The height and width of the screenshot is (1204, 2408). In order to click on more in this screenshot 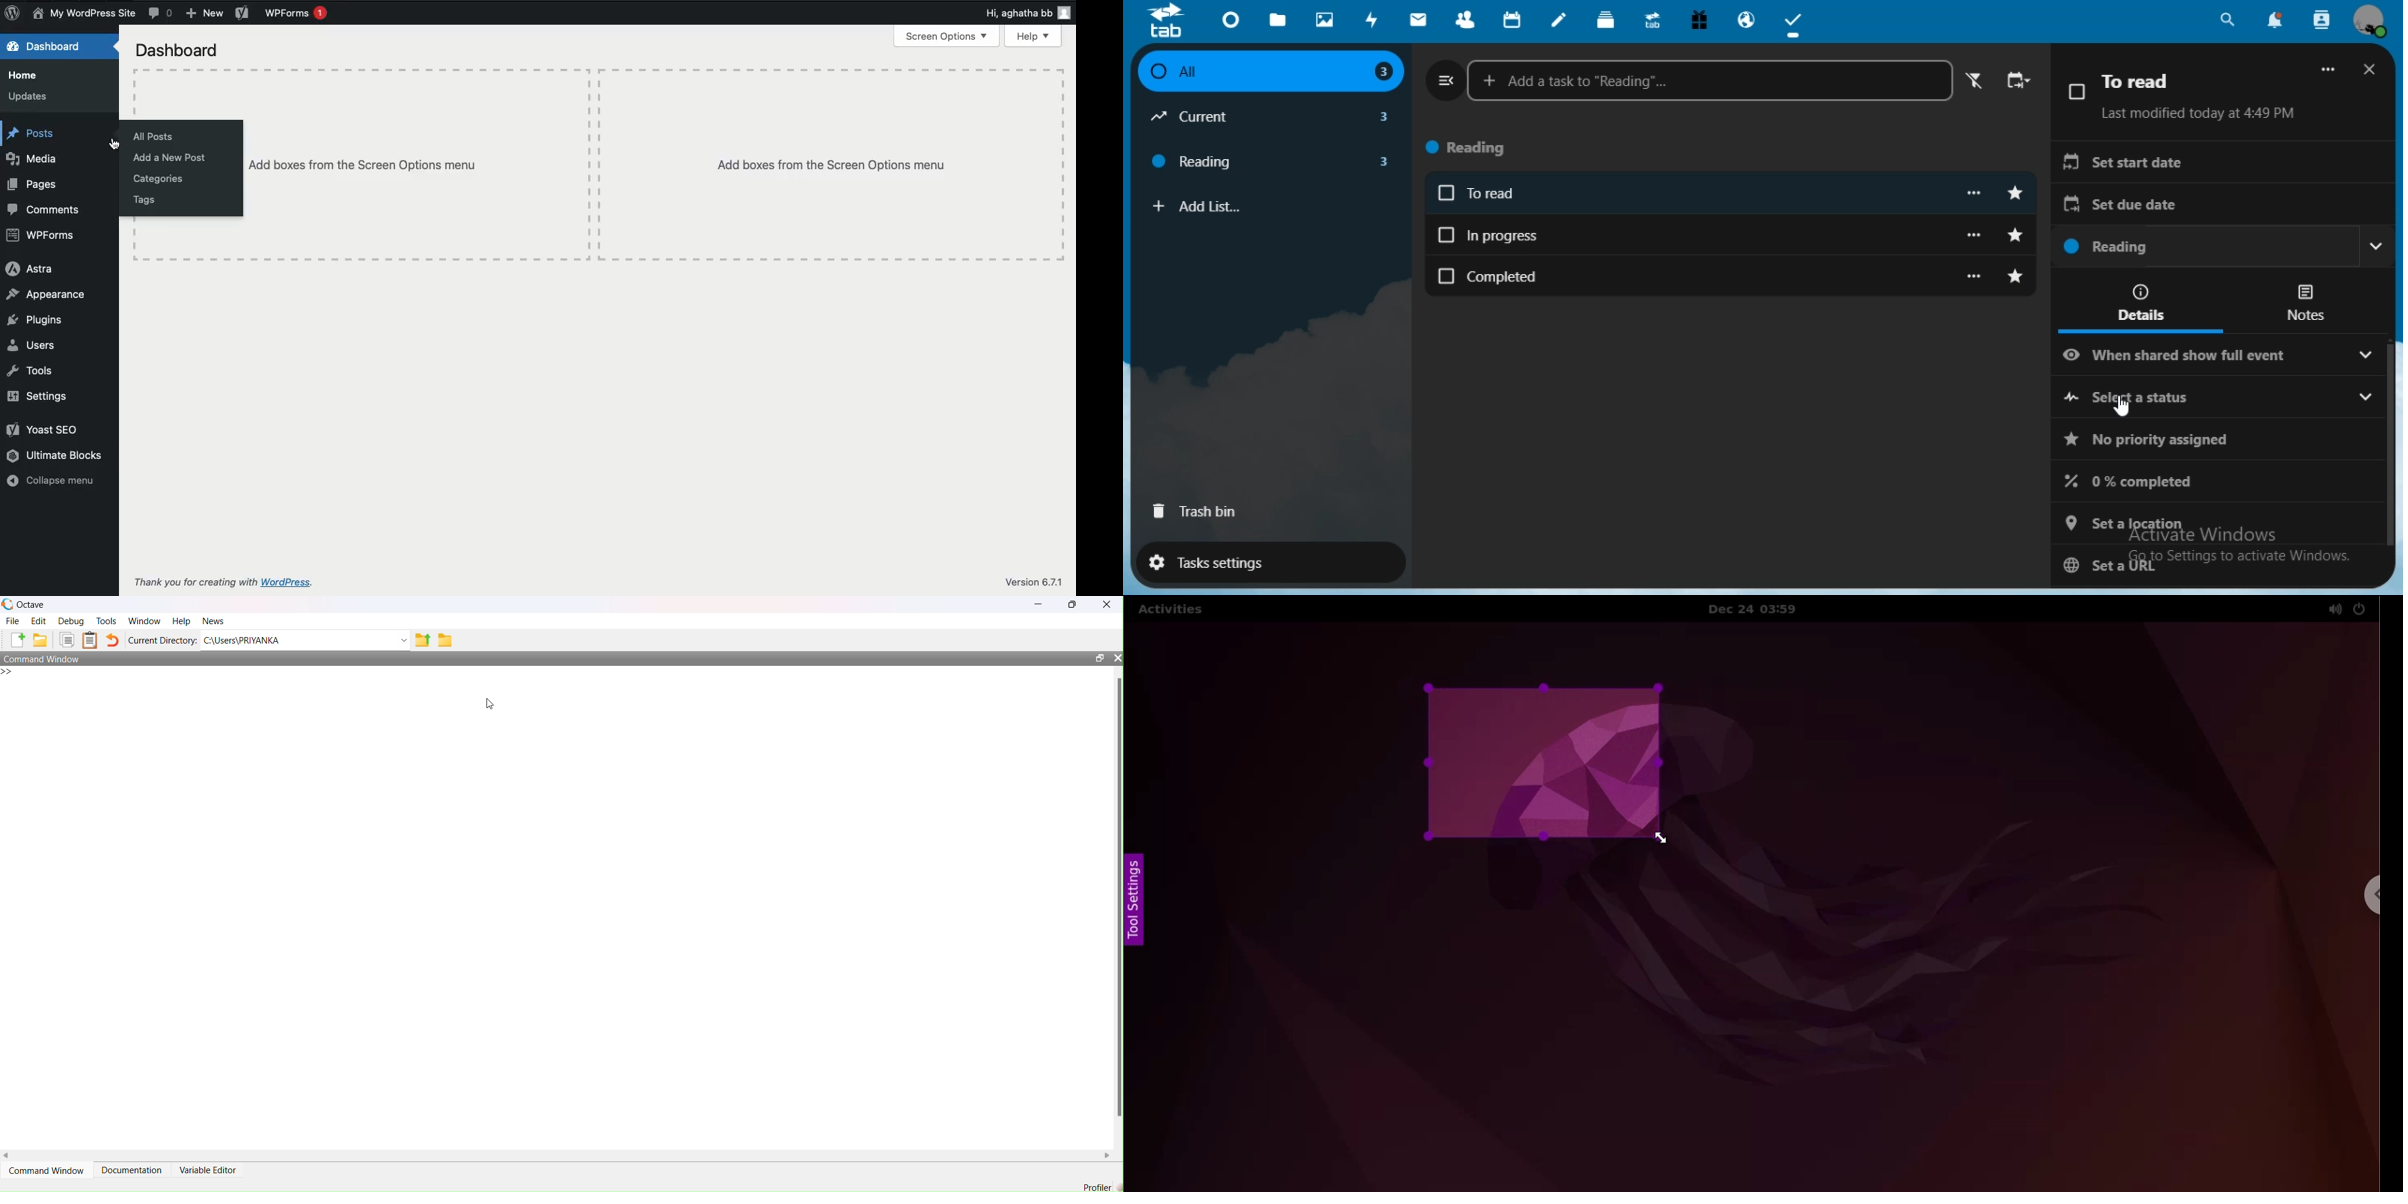, I will do `click(1977, 233)`.